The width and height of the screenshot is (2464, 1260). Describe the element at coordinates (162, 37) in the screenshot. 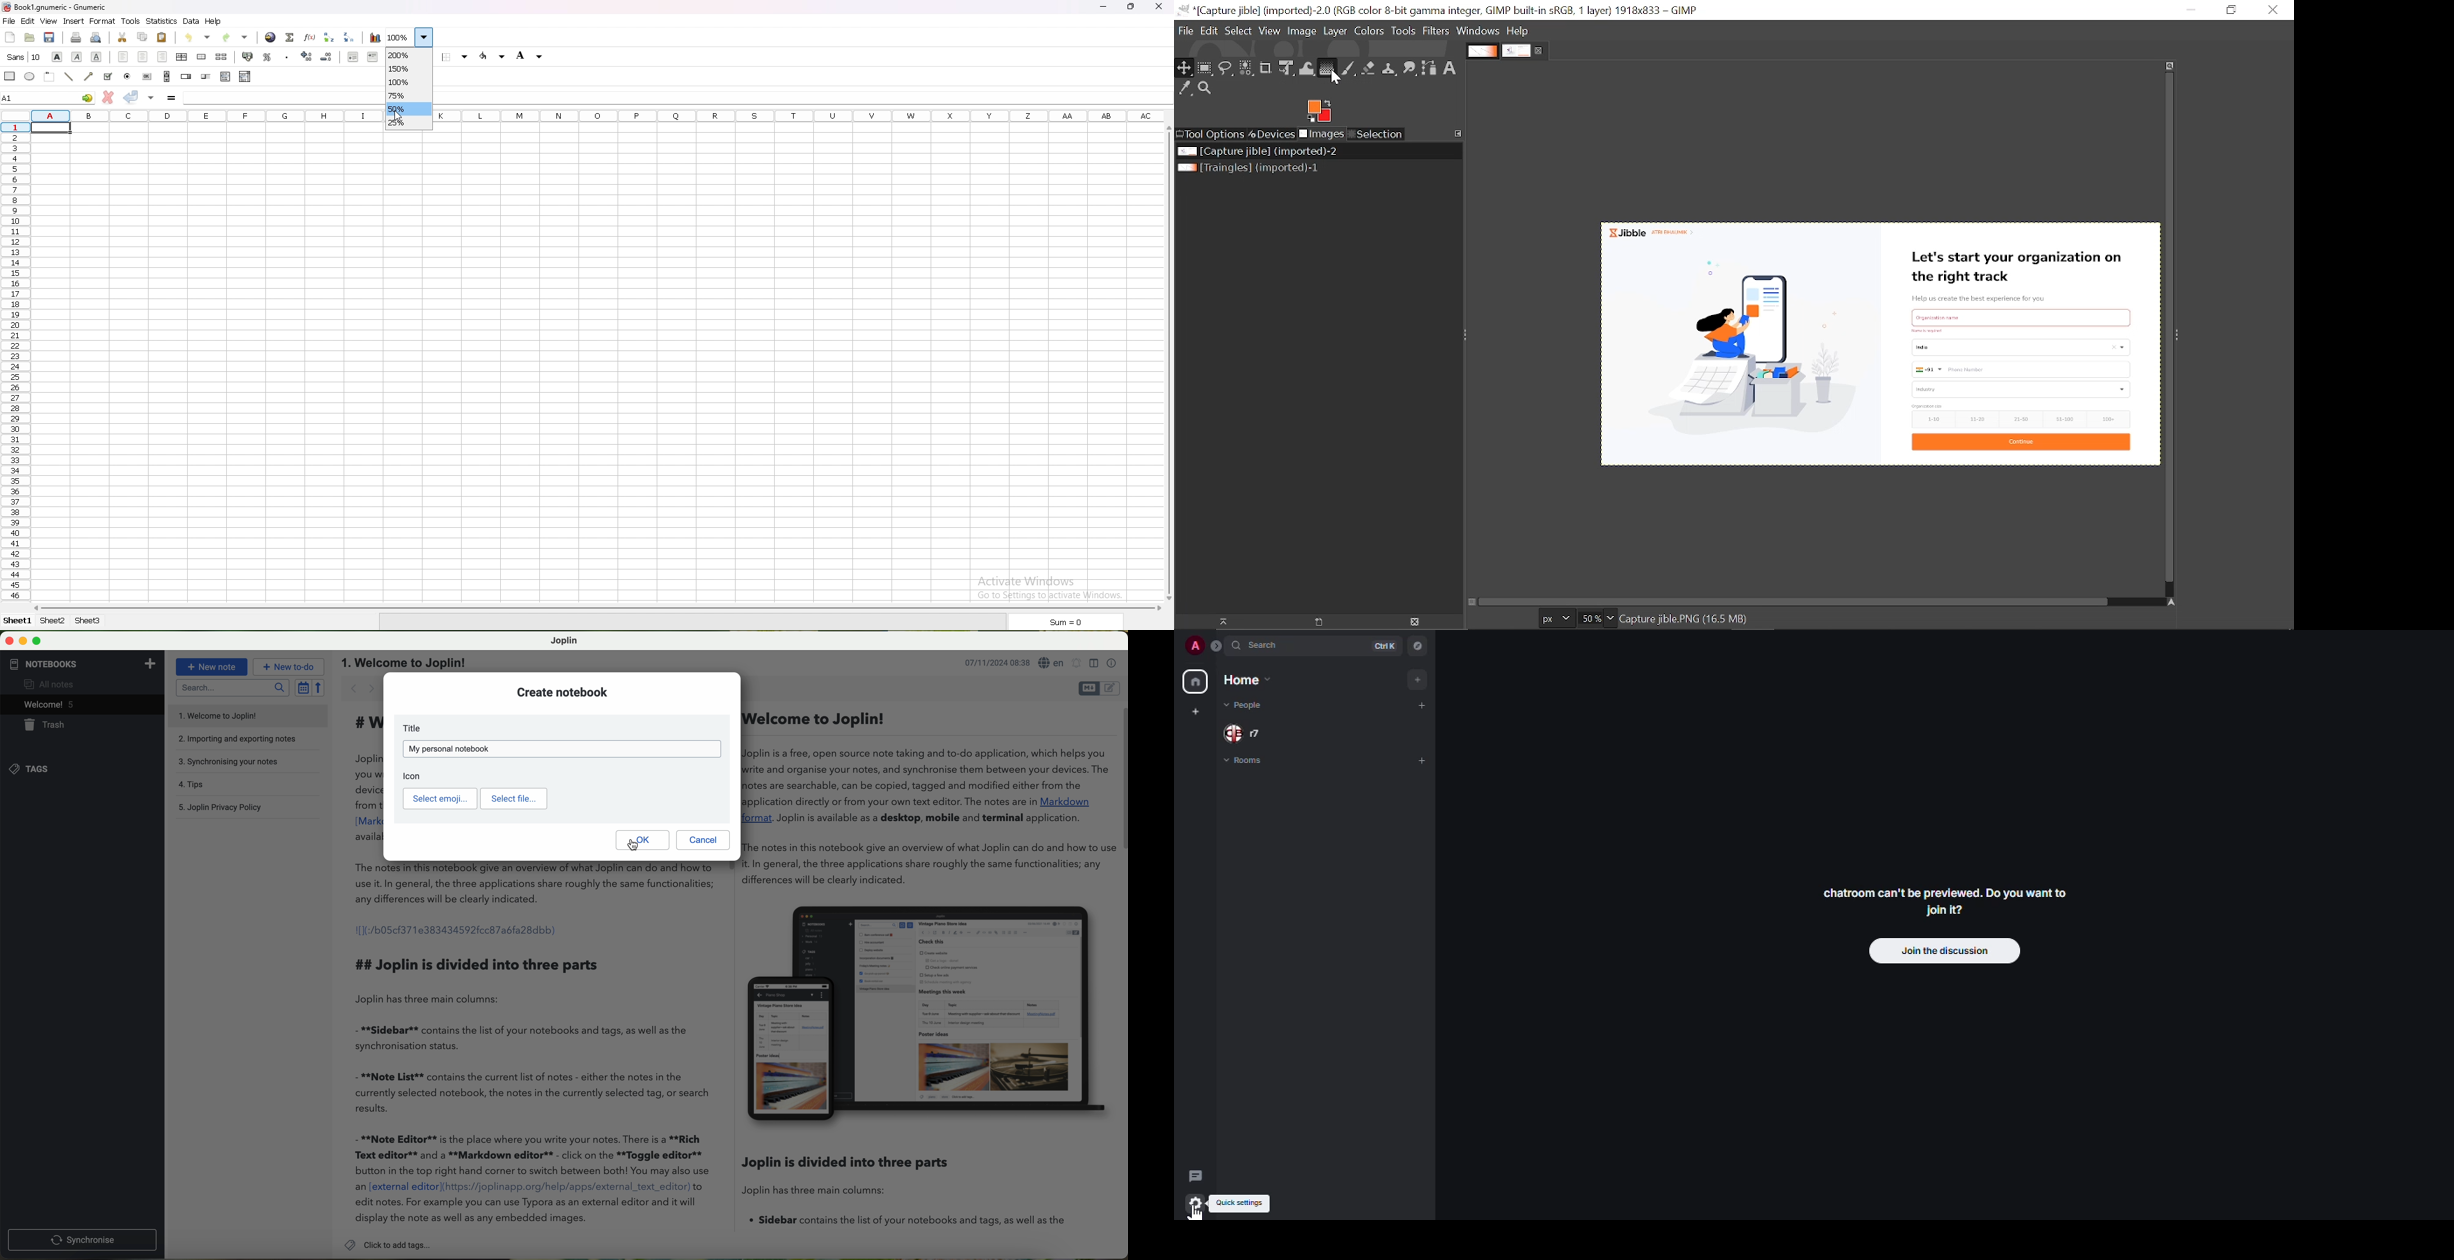

I see `paste` at that location.